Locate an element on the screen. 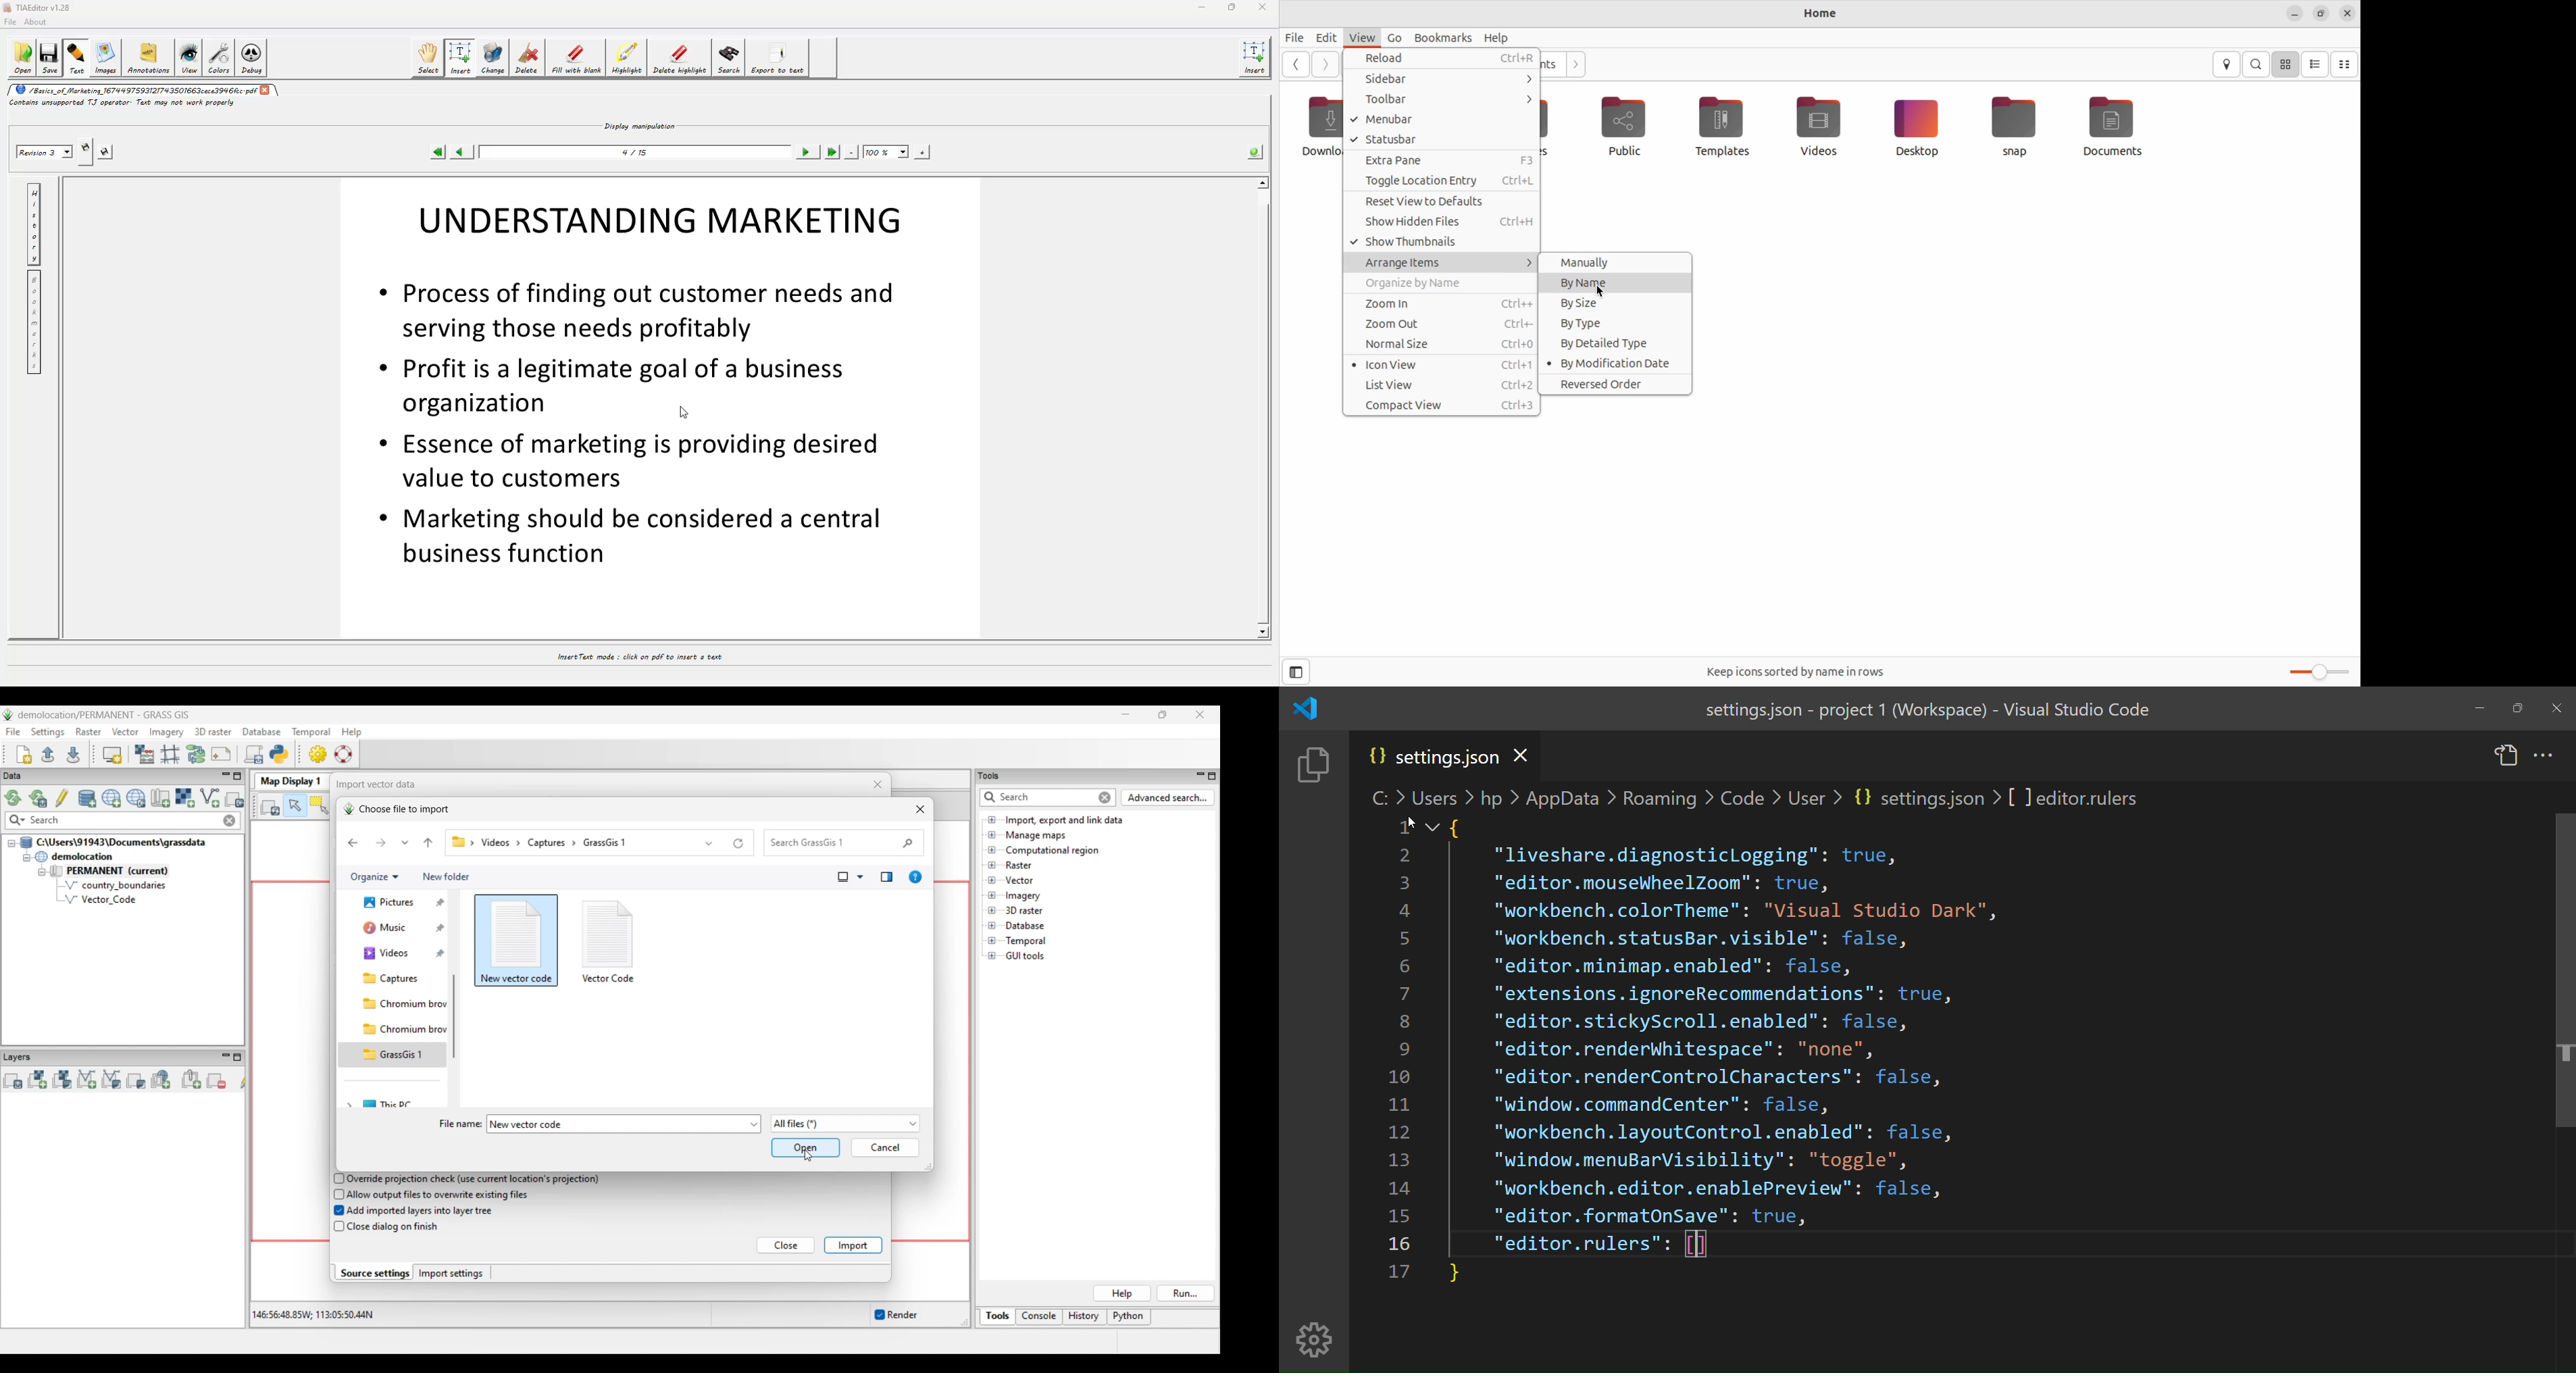 Image resolution: width=2576 pixels, height=1400 pixels. close parenthesis is located at coordinates (1457, 1274).